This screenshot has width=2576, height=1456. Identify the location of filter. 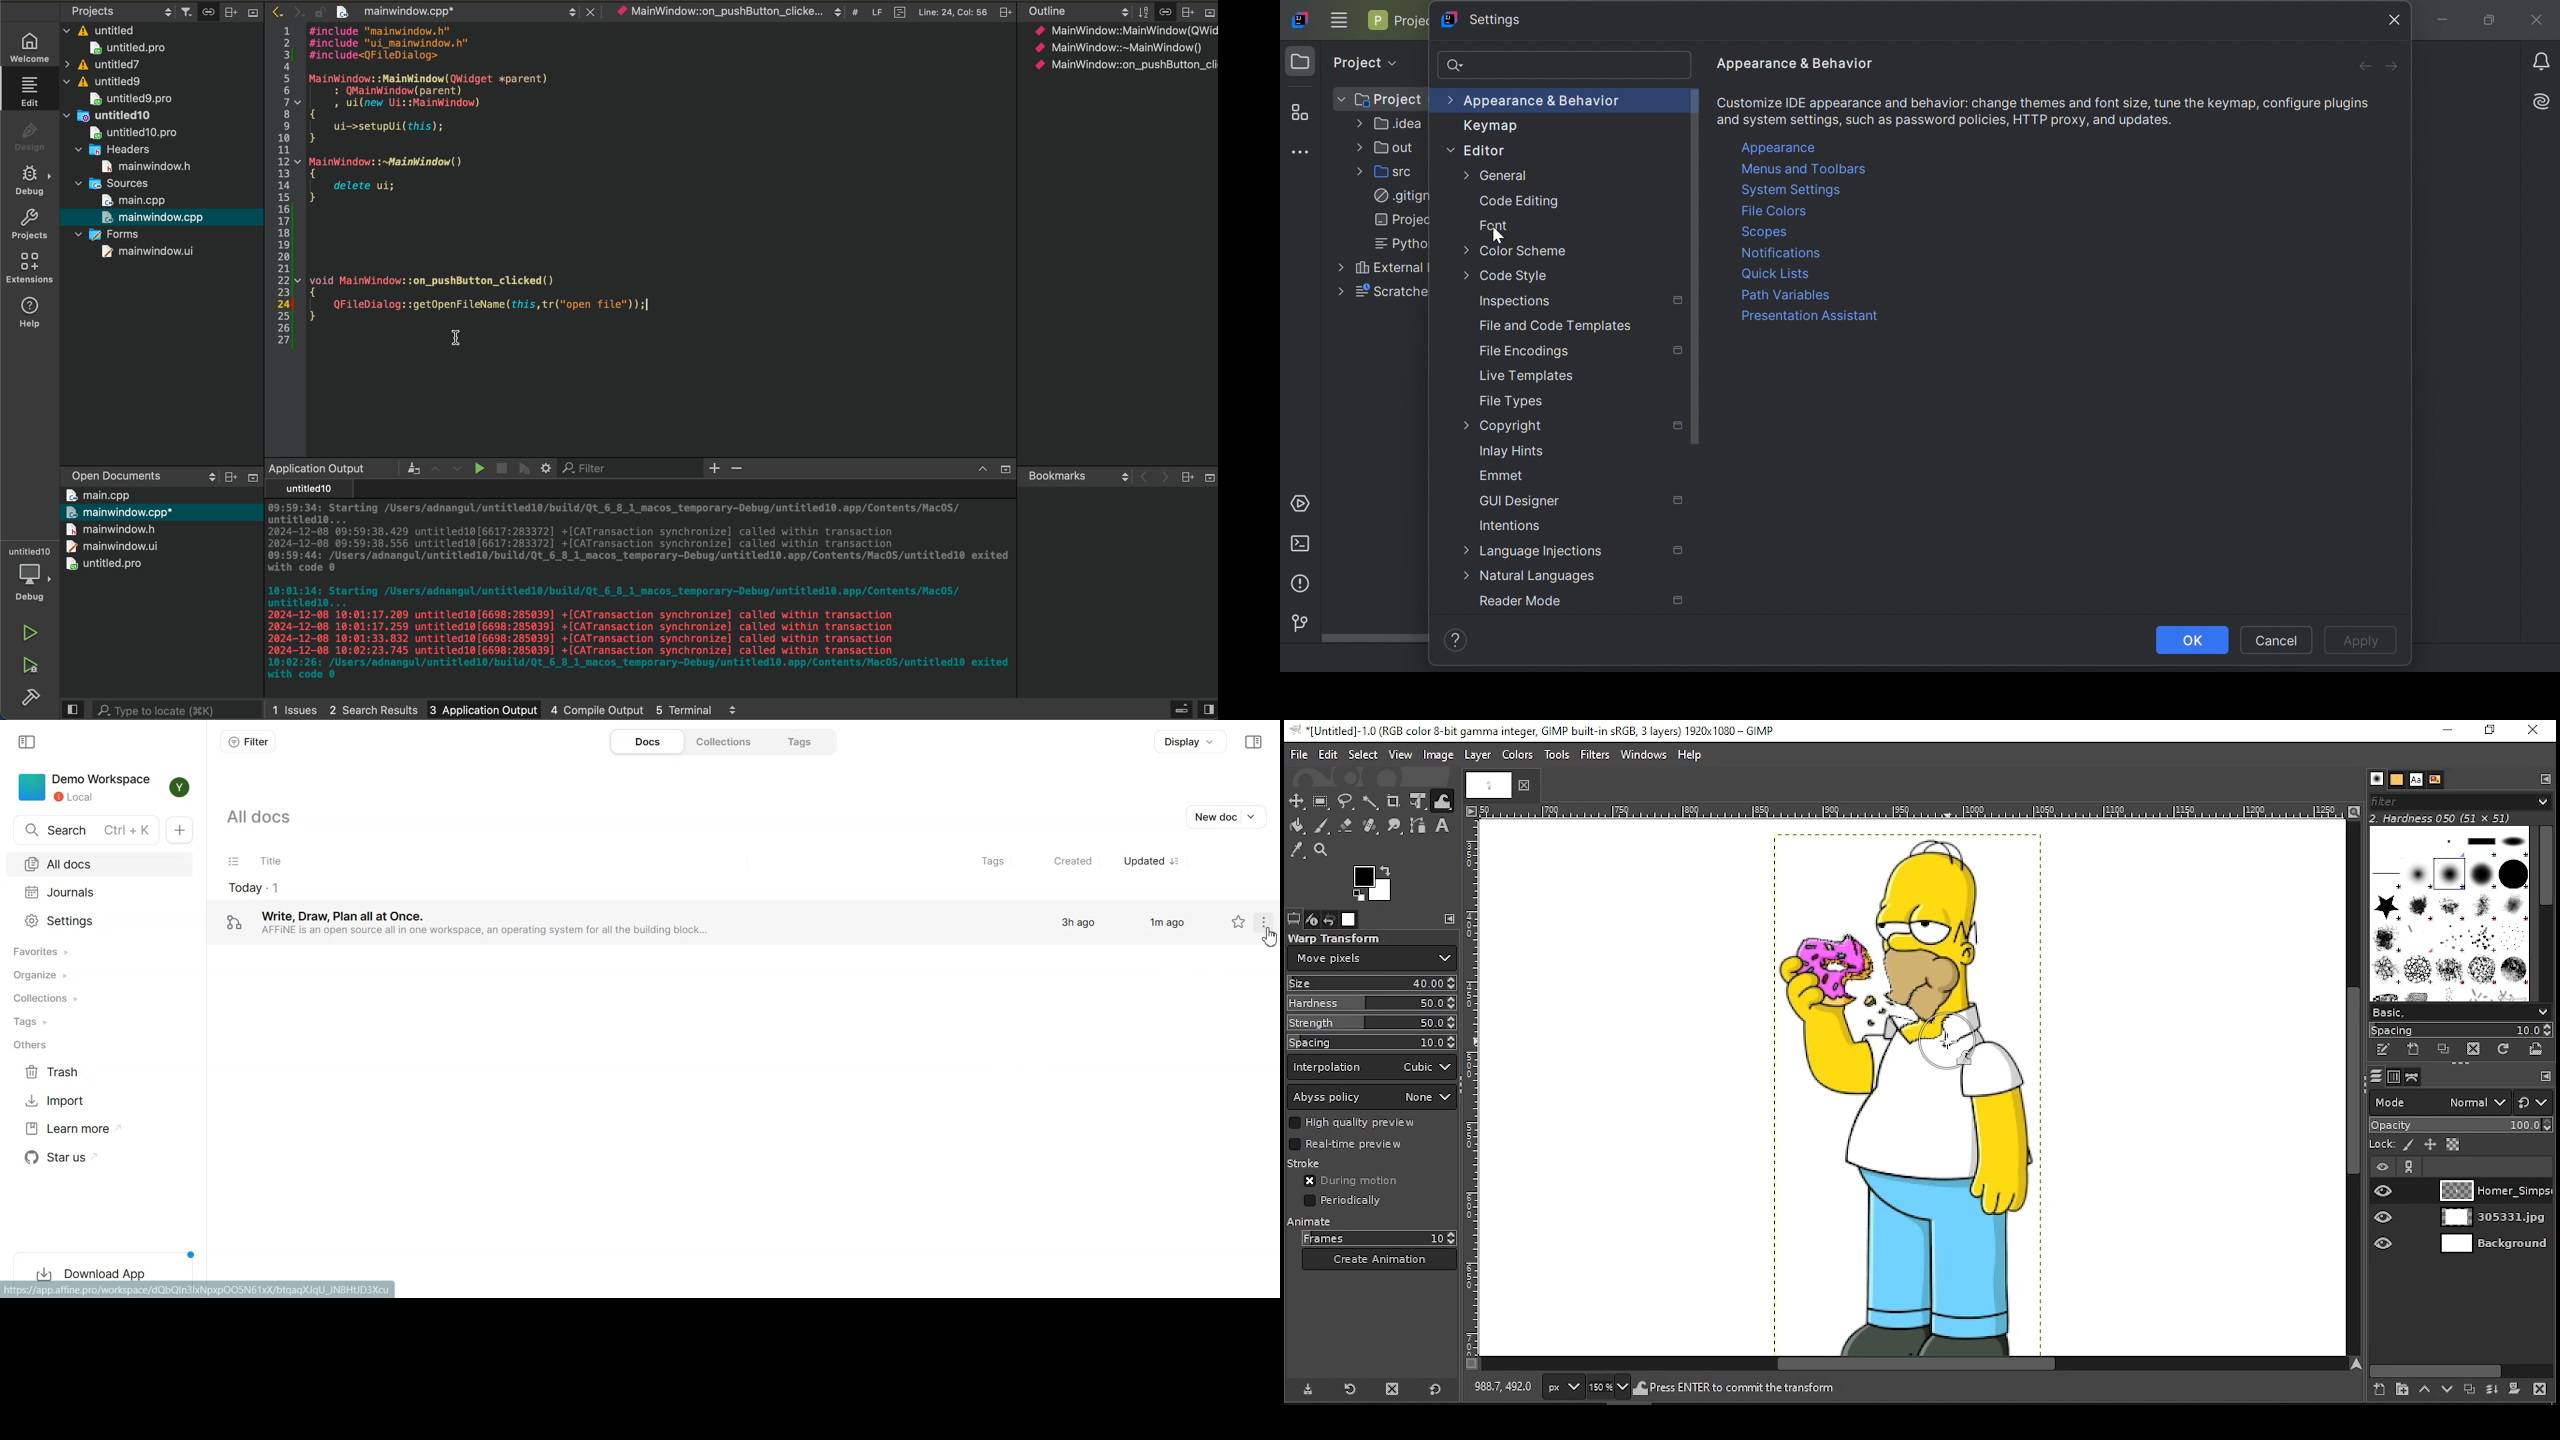
(1141, 11).